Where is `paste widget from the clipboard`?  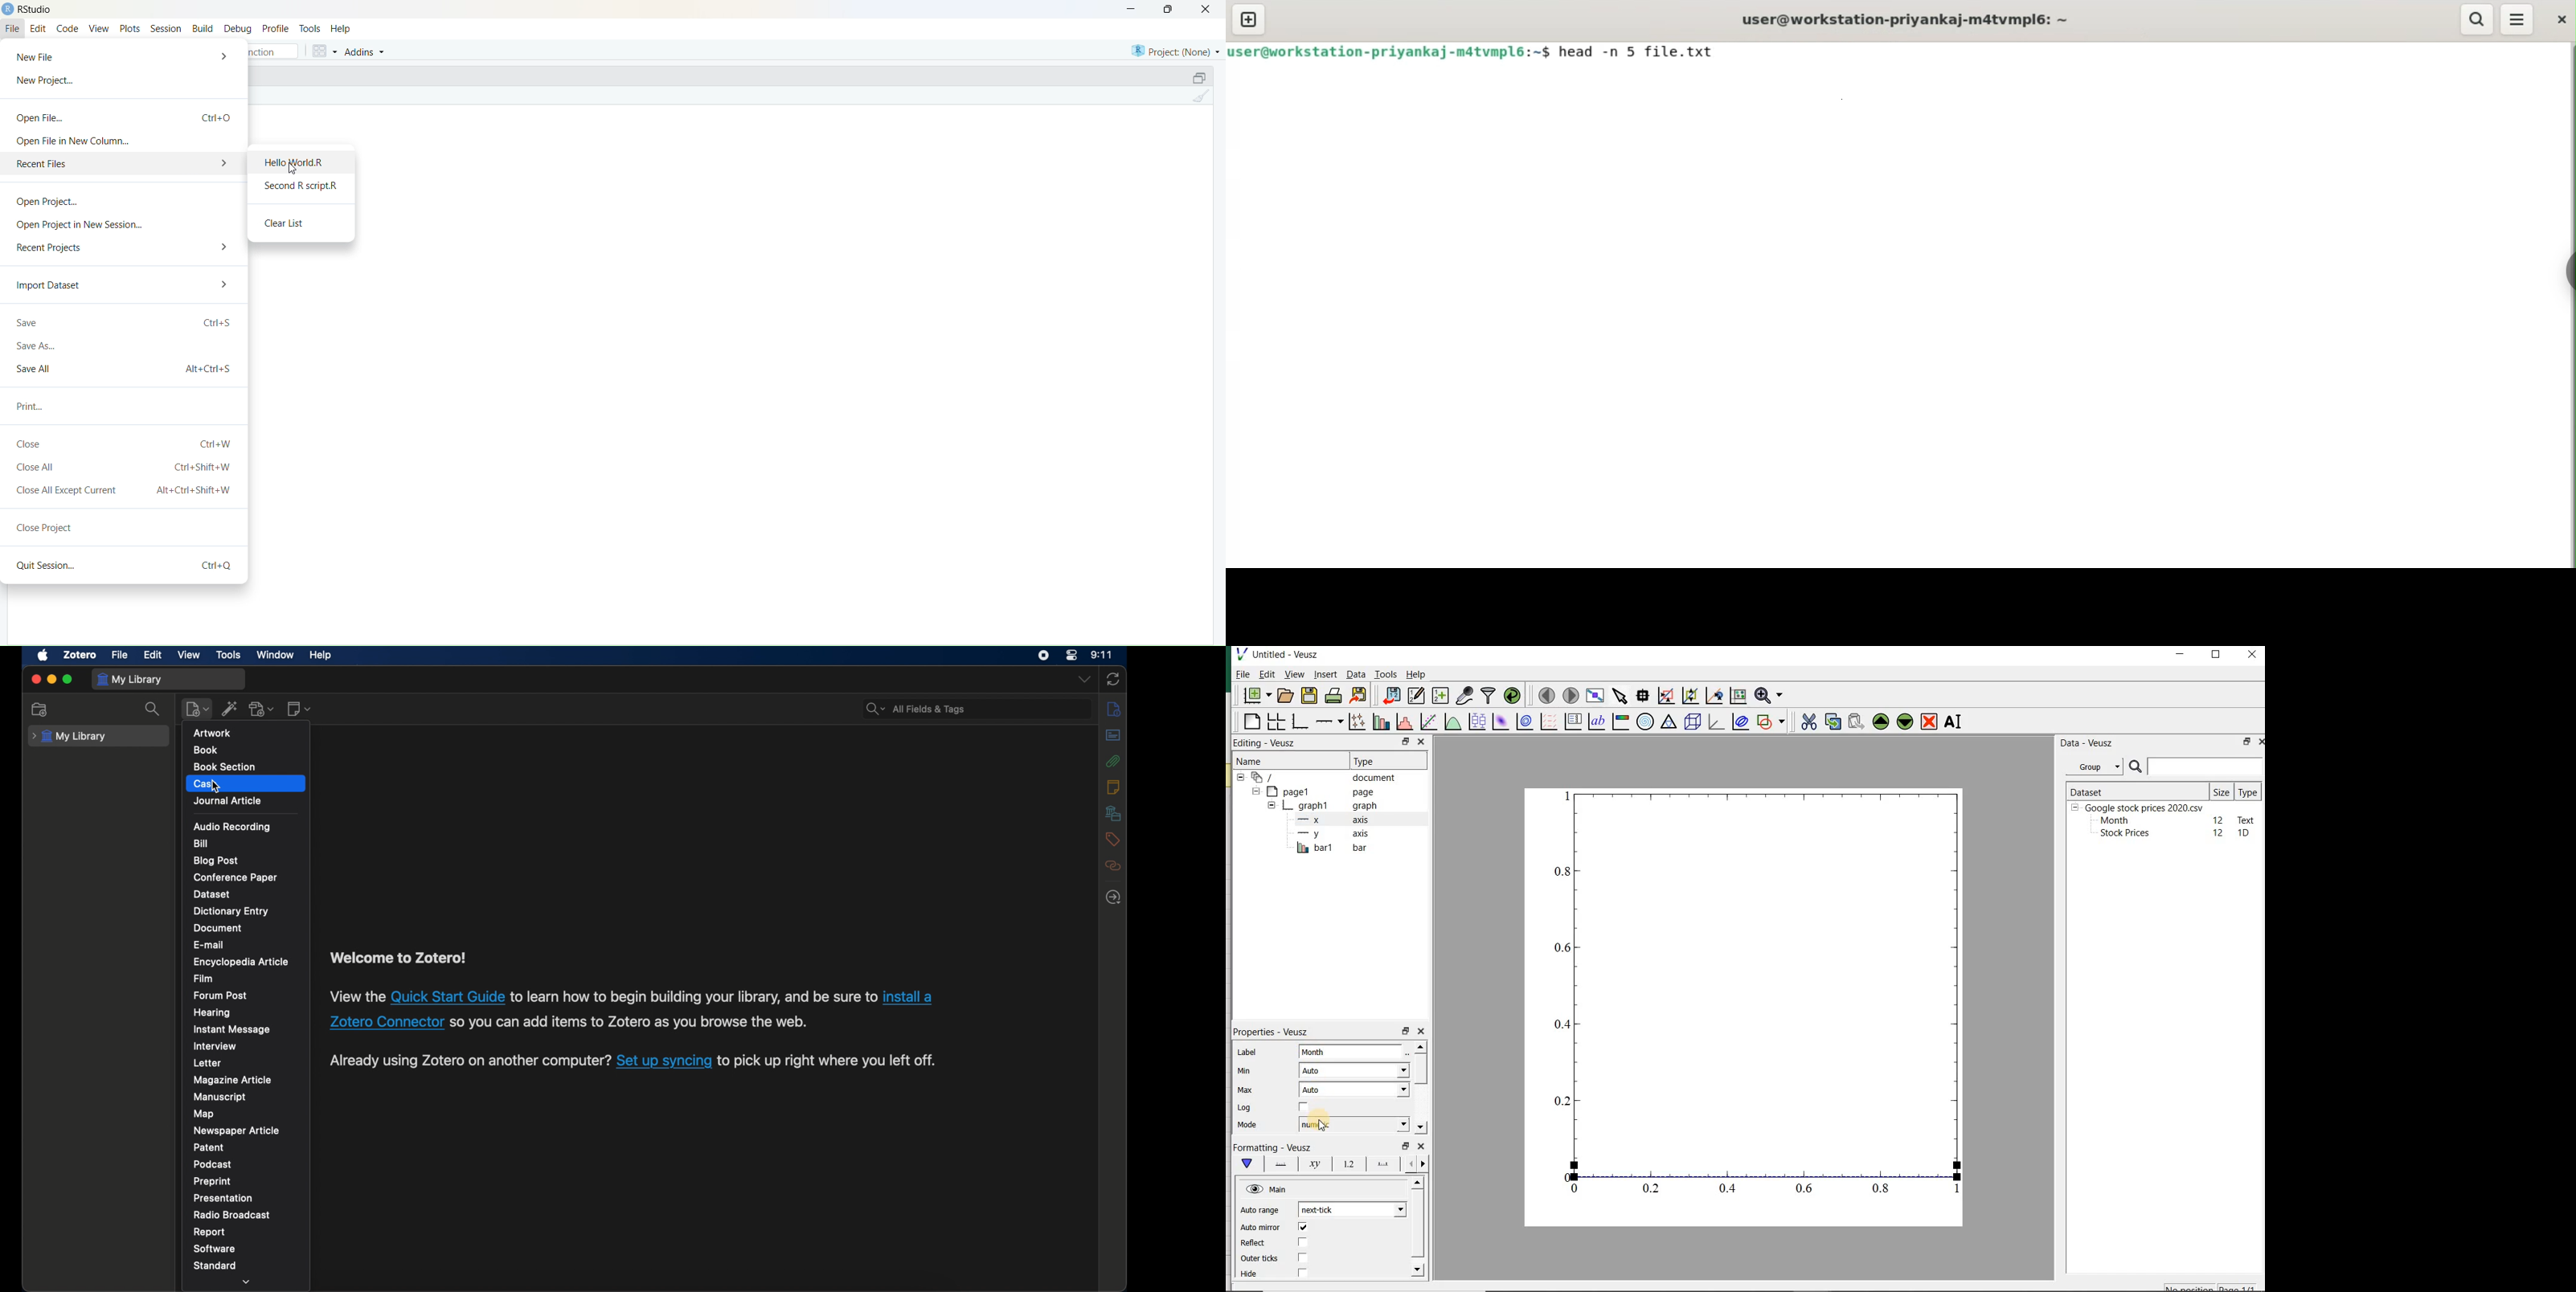
paste widget from the clipboard is located at coordinates (1856, 722).